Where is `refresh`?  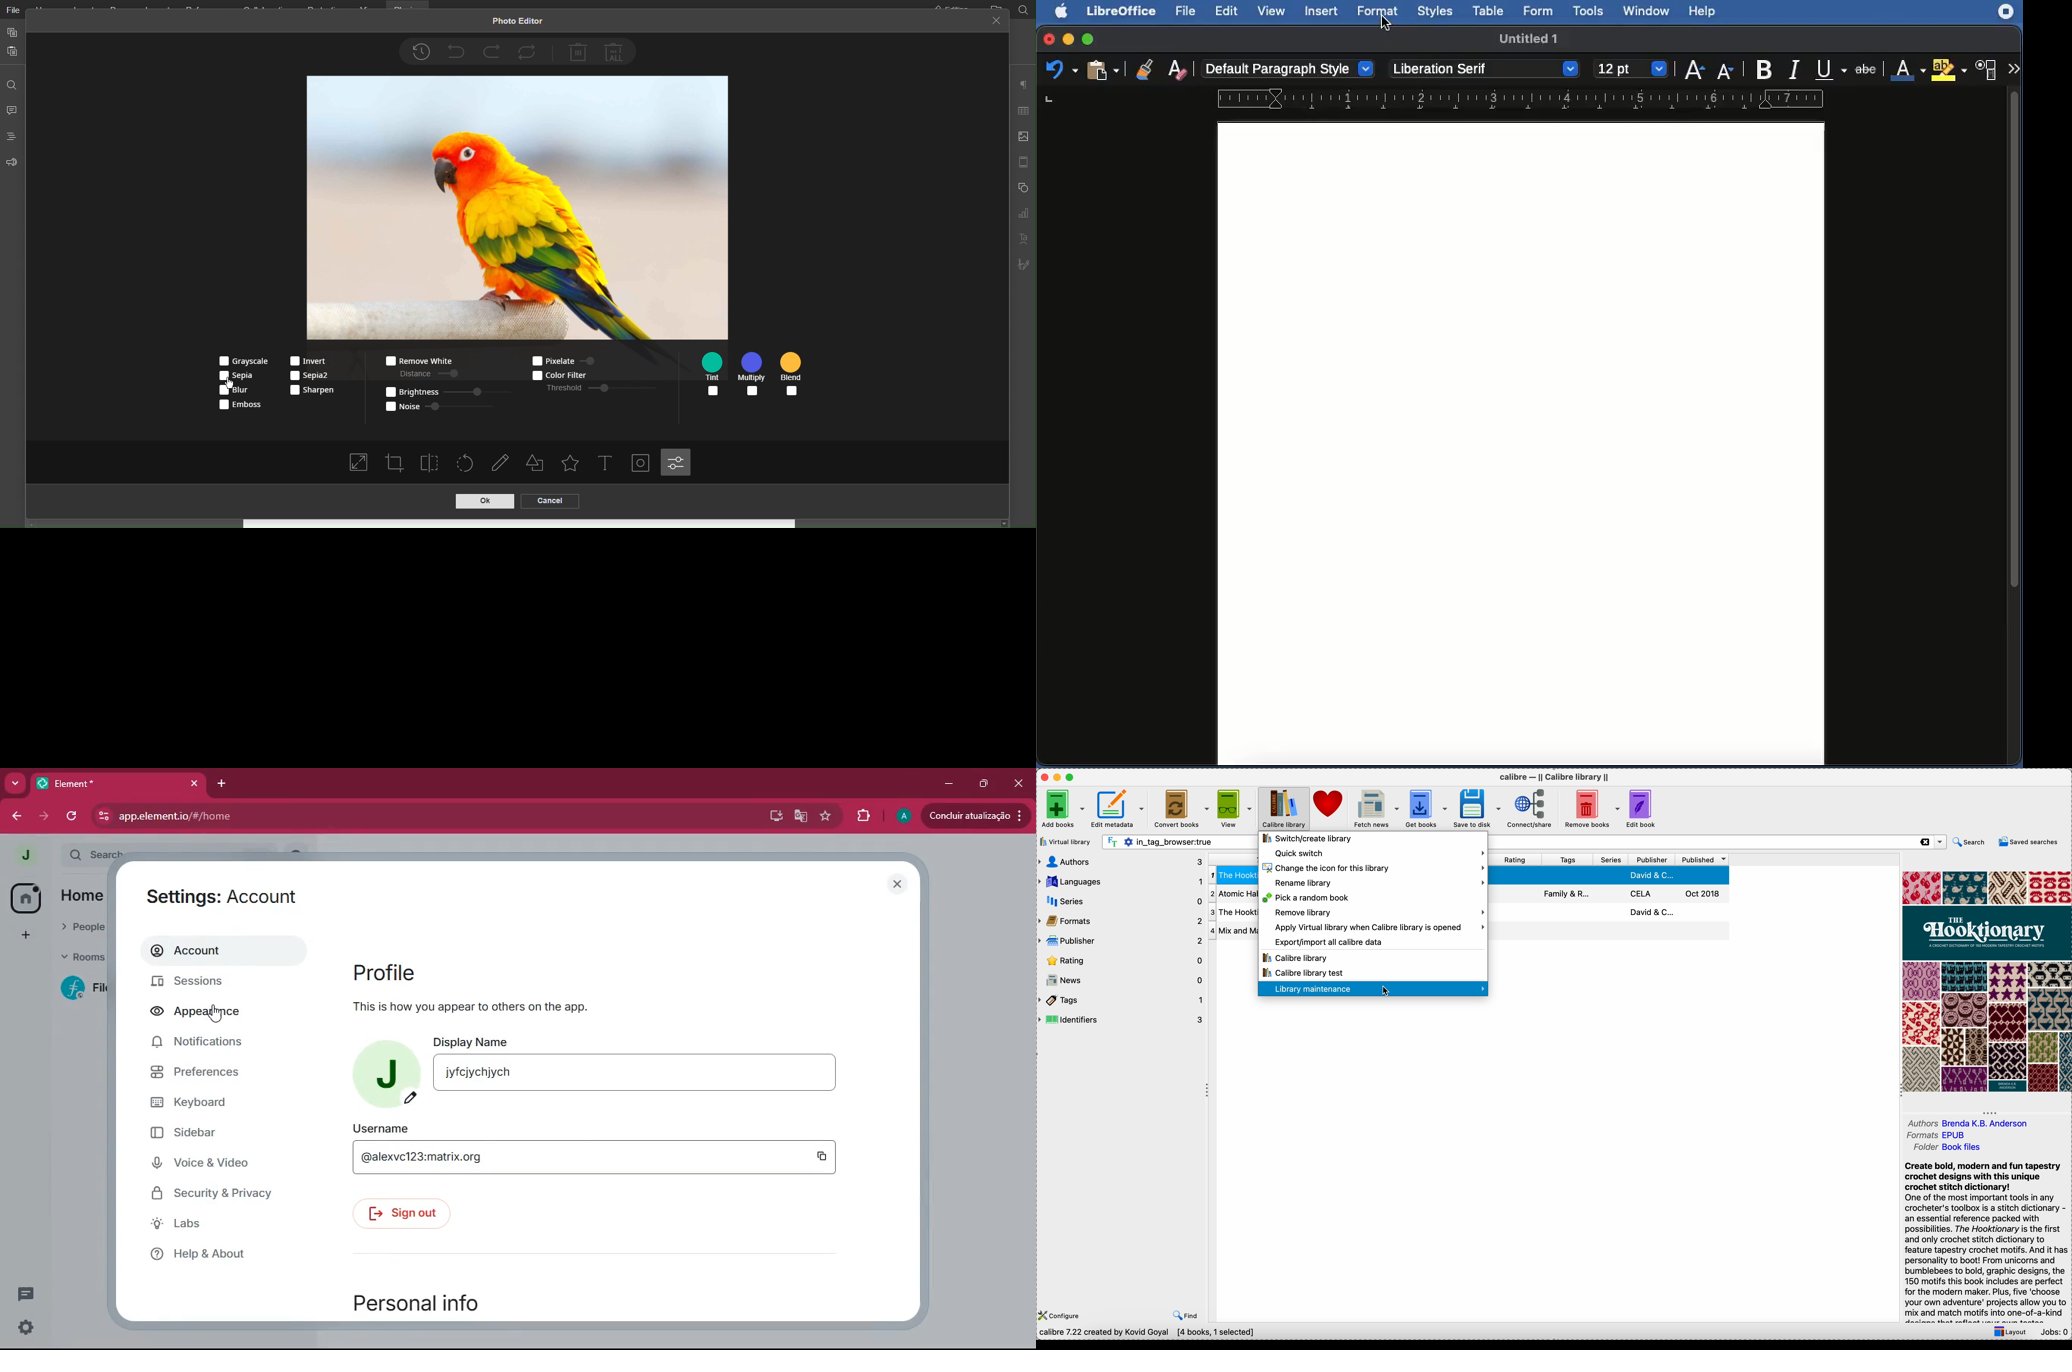
refresh is located at coordinates (71, 817).